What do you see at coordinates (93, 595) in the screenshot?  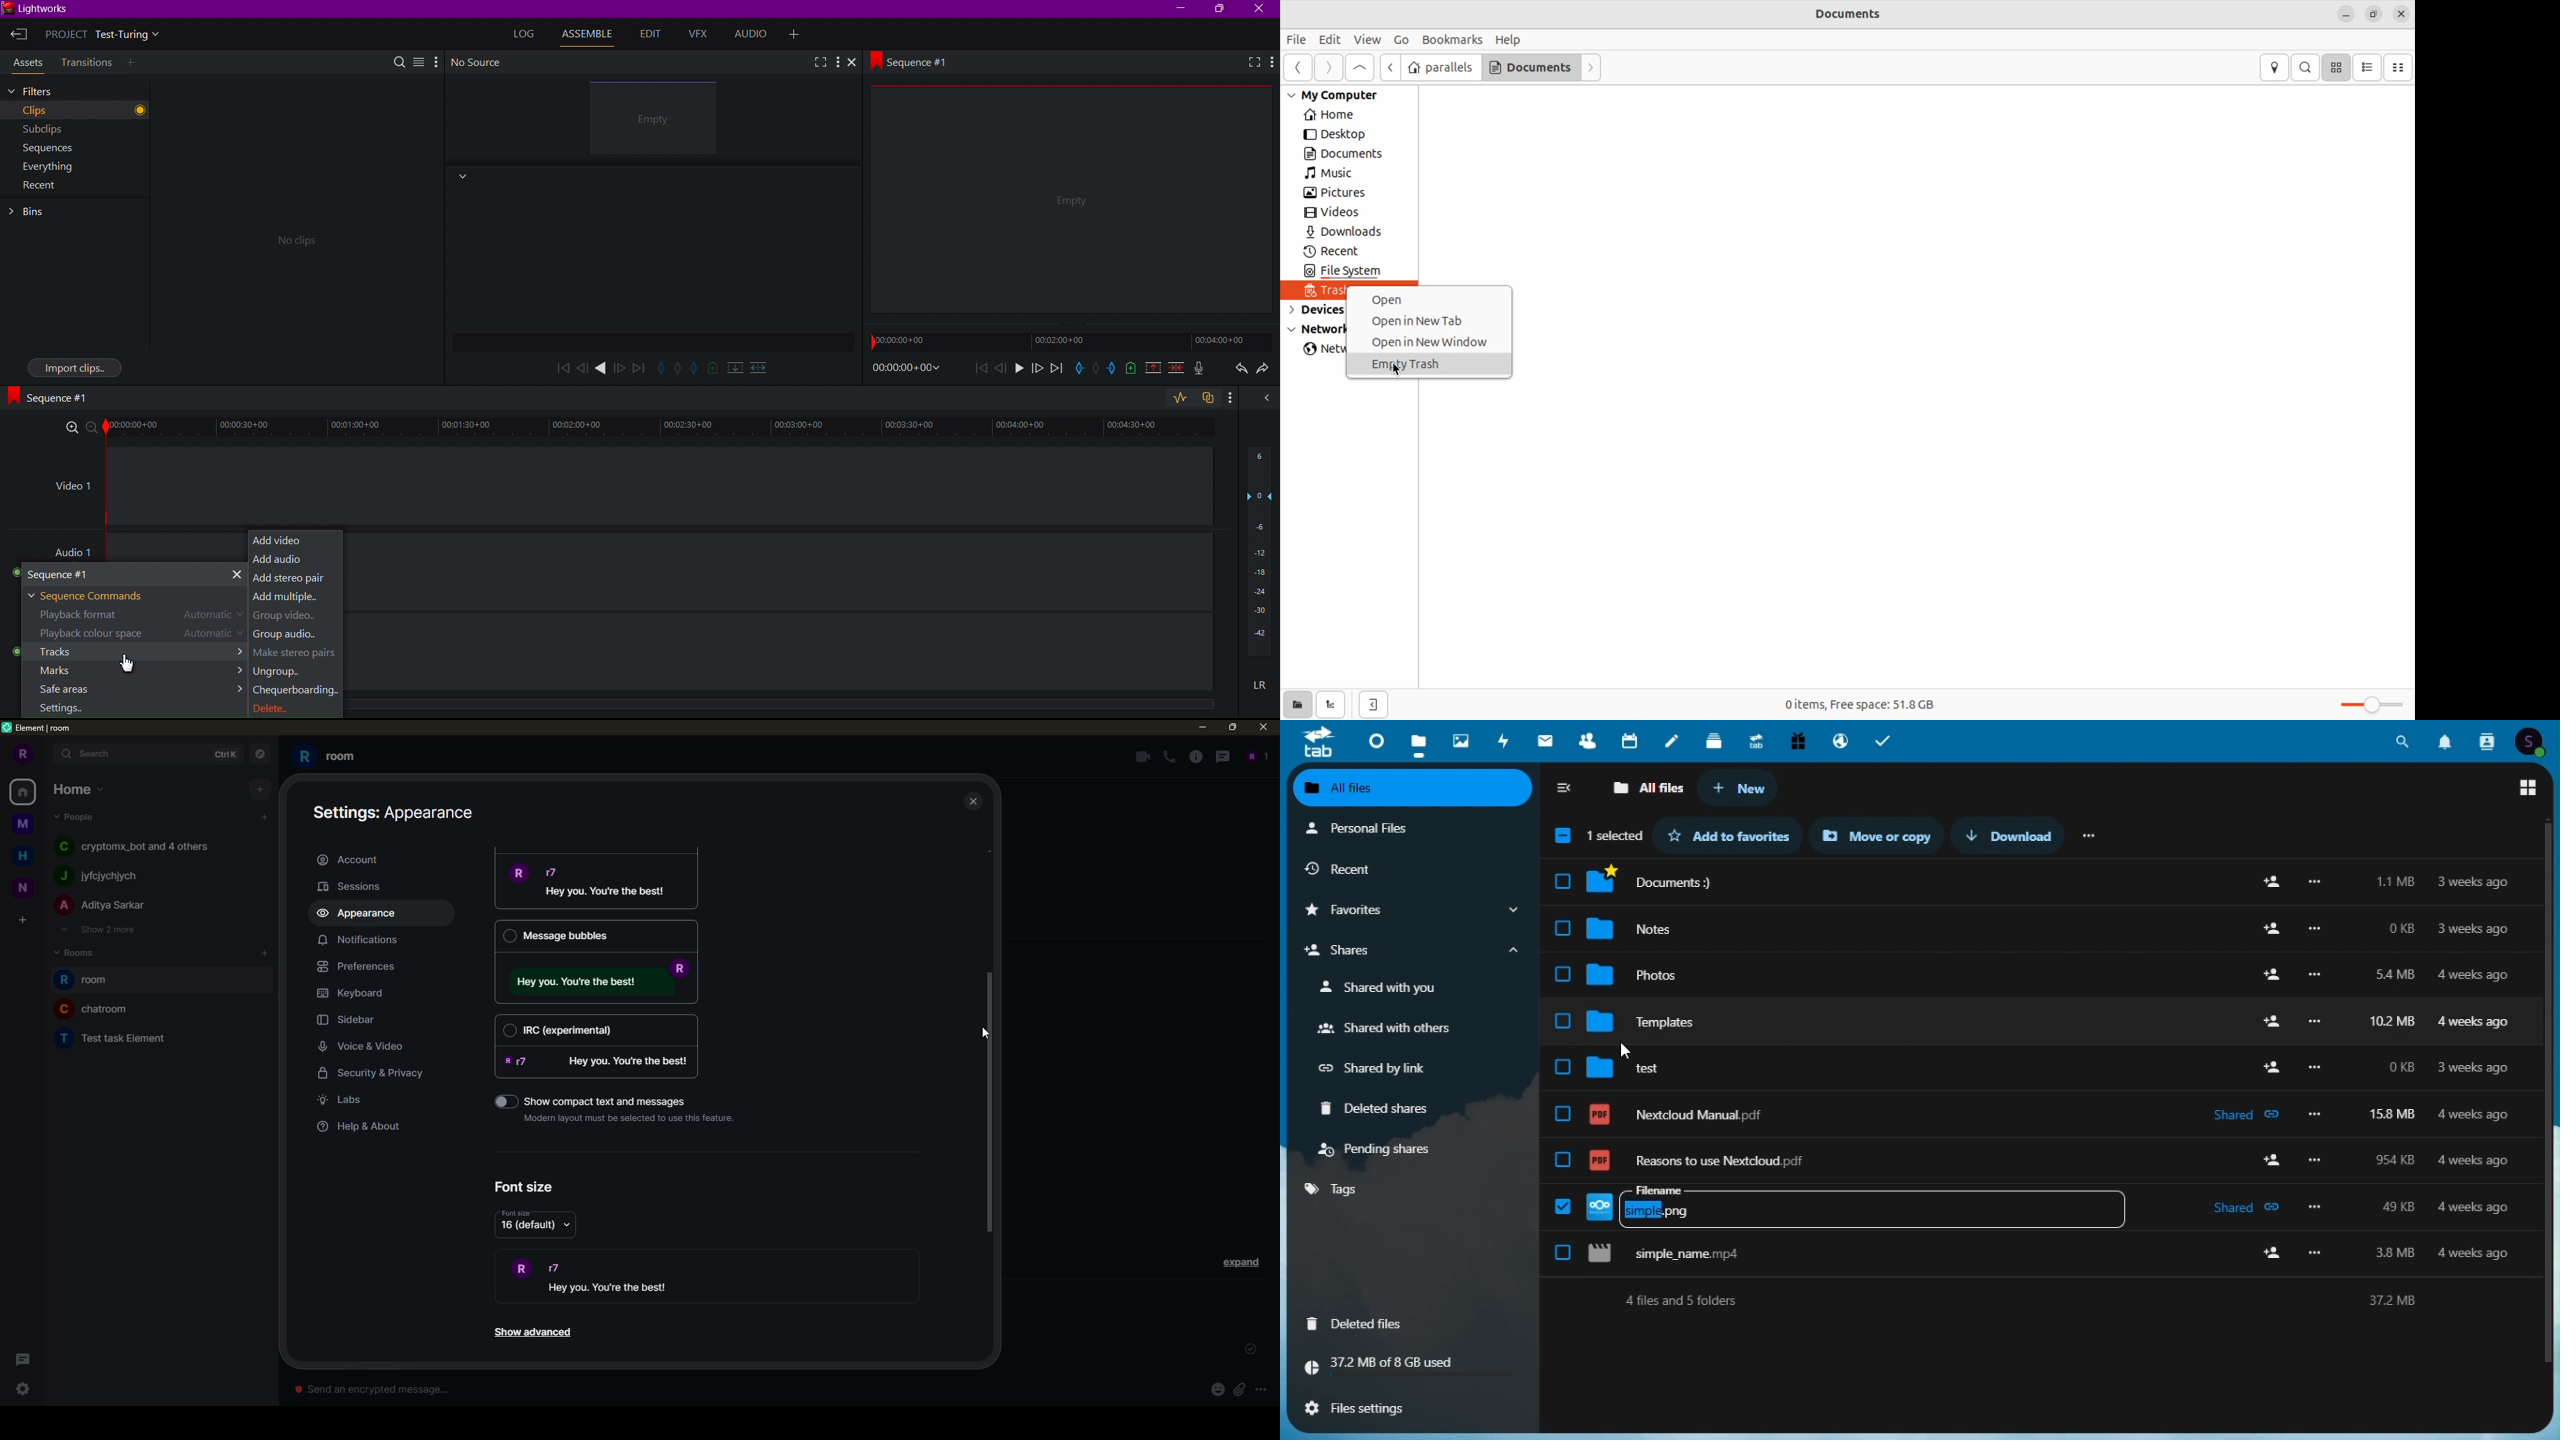 I see `Sequence Commands` at bounding box center [93, 595].